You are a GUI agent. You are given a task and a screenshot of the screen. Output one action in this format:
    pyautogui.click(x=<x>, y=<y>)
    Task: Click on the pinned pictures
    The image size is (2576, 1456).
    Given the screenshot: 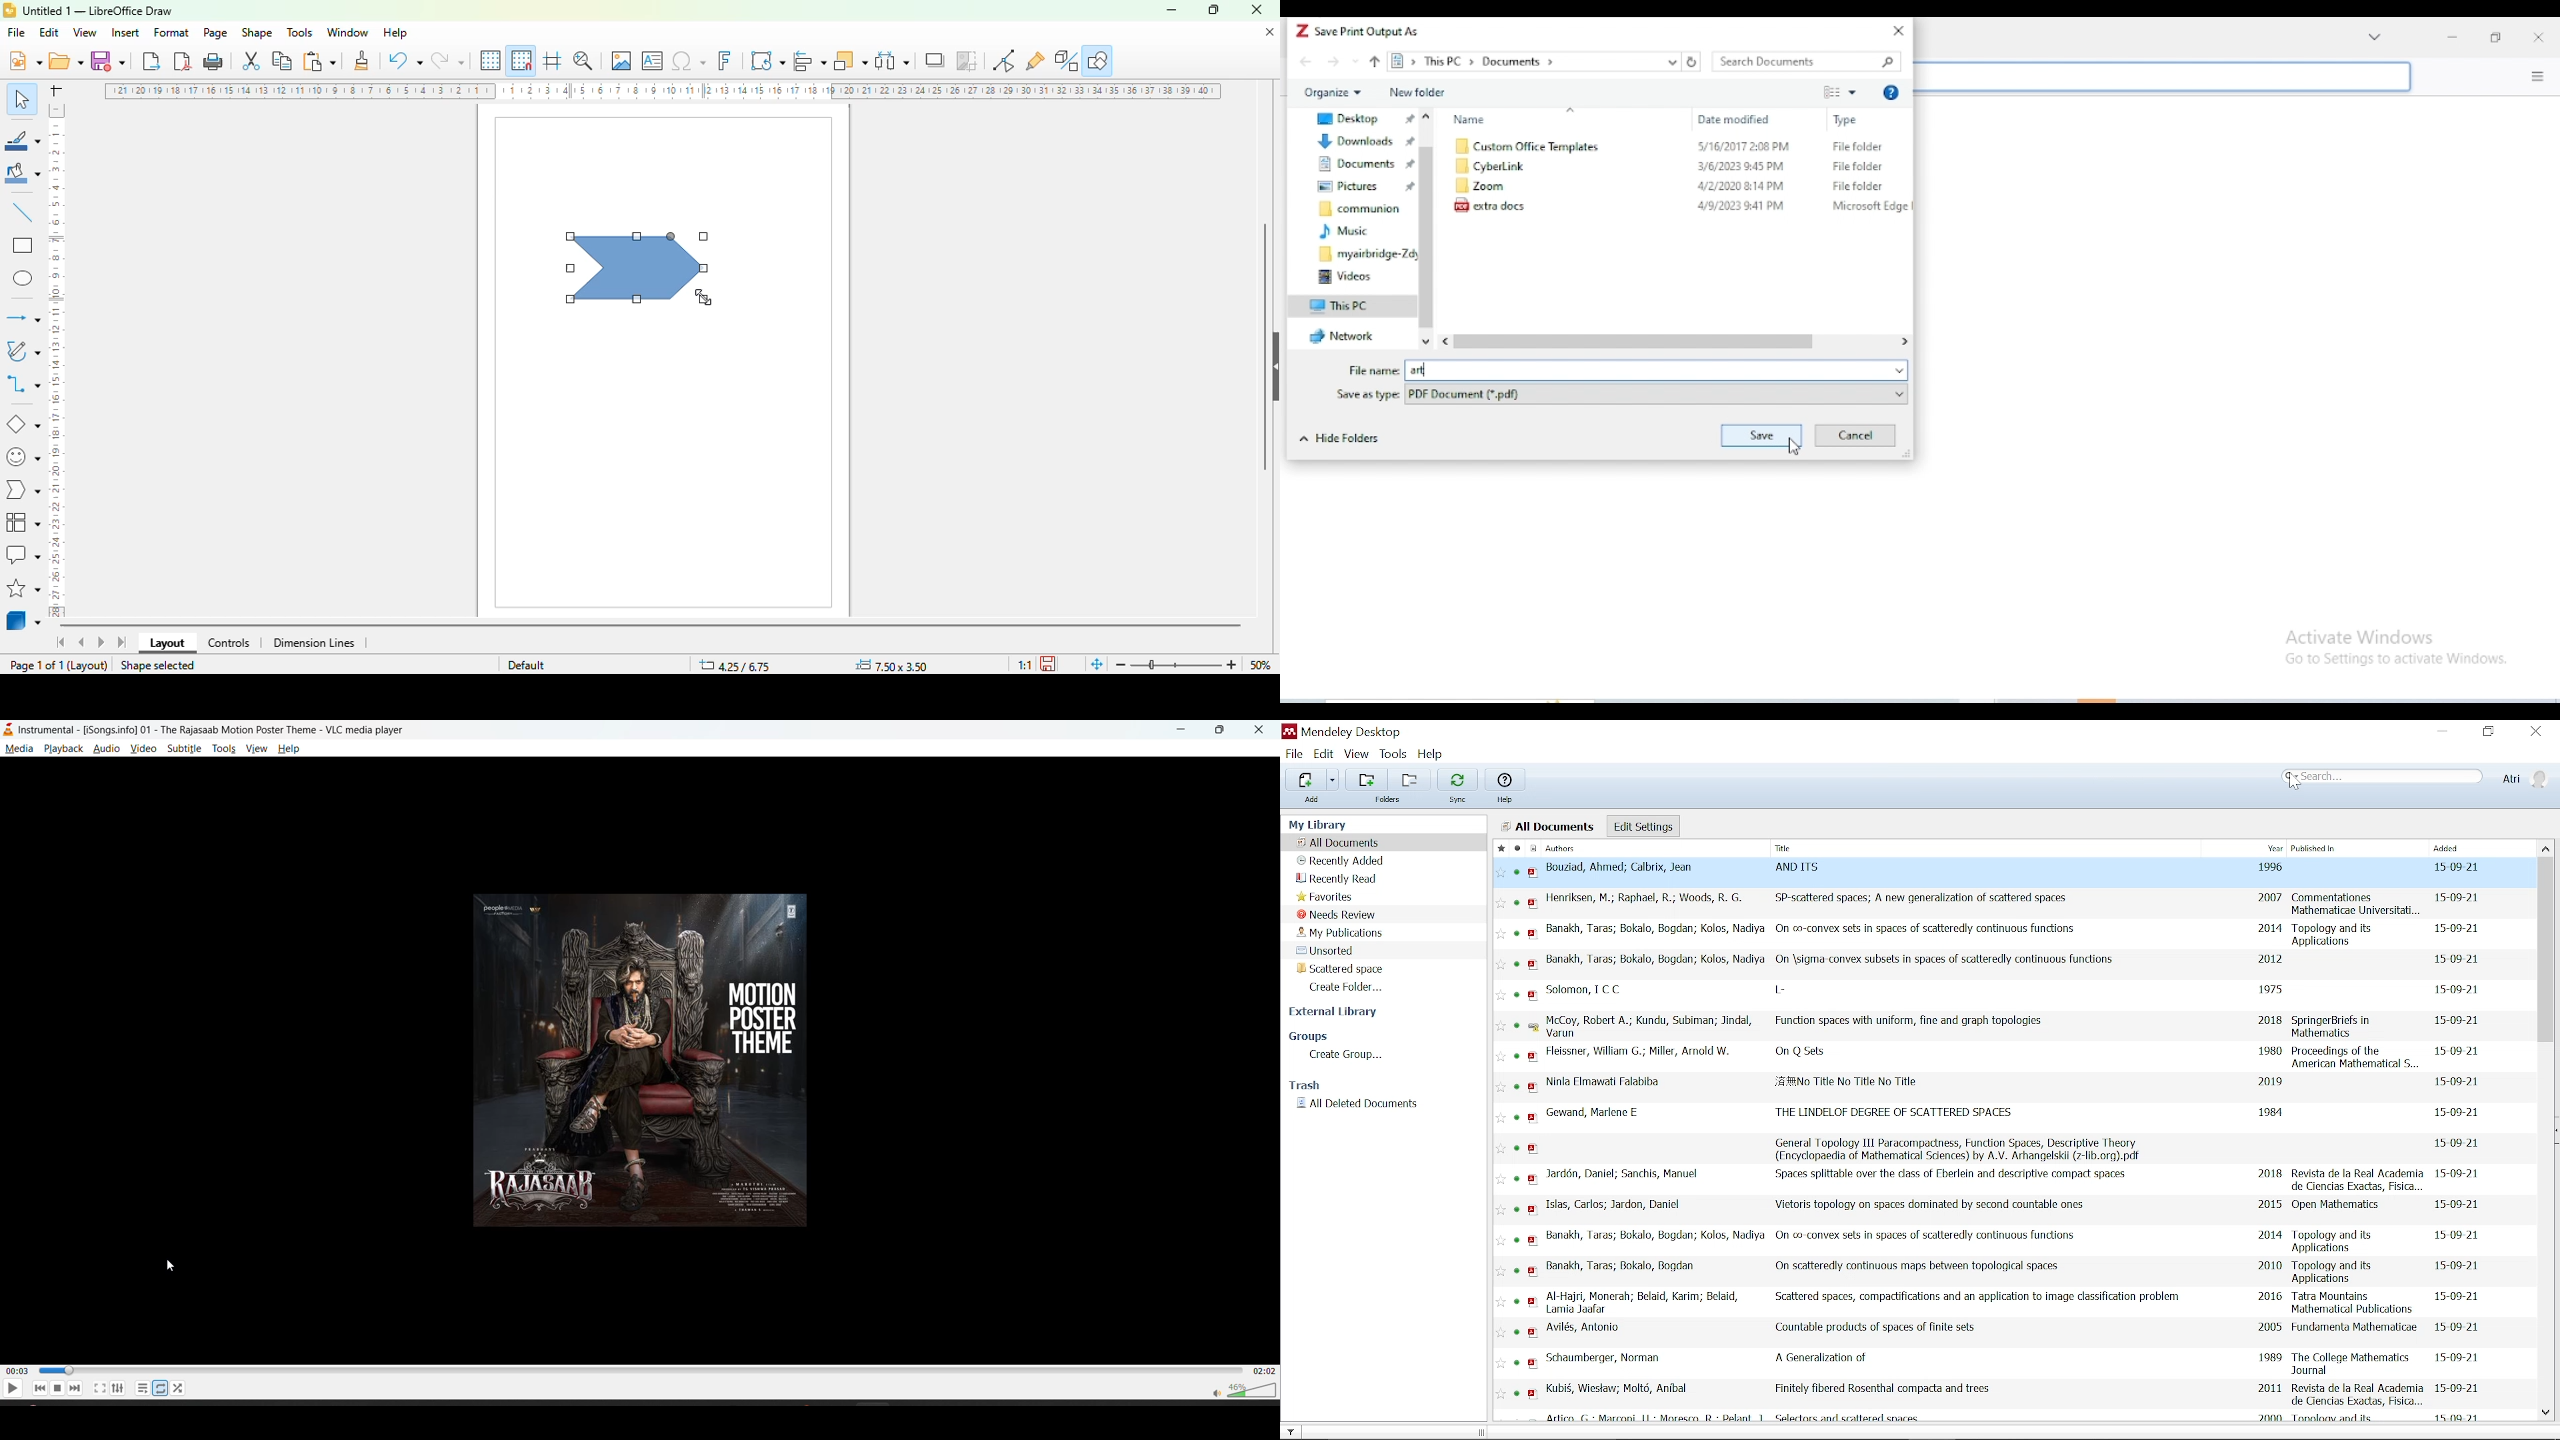 What is the action you would take?
    pyautogui.click(x=1364, y=185)
    